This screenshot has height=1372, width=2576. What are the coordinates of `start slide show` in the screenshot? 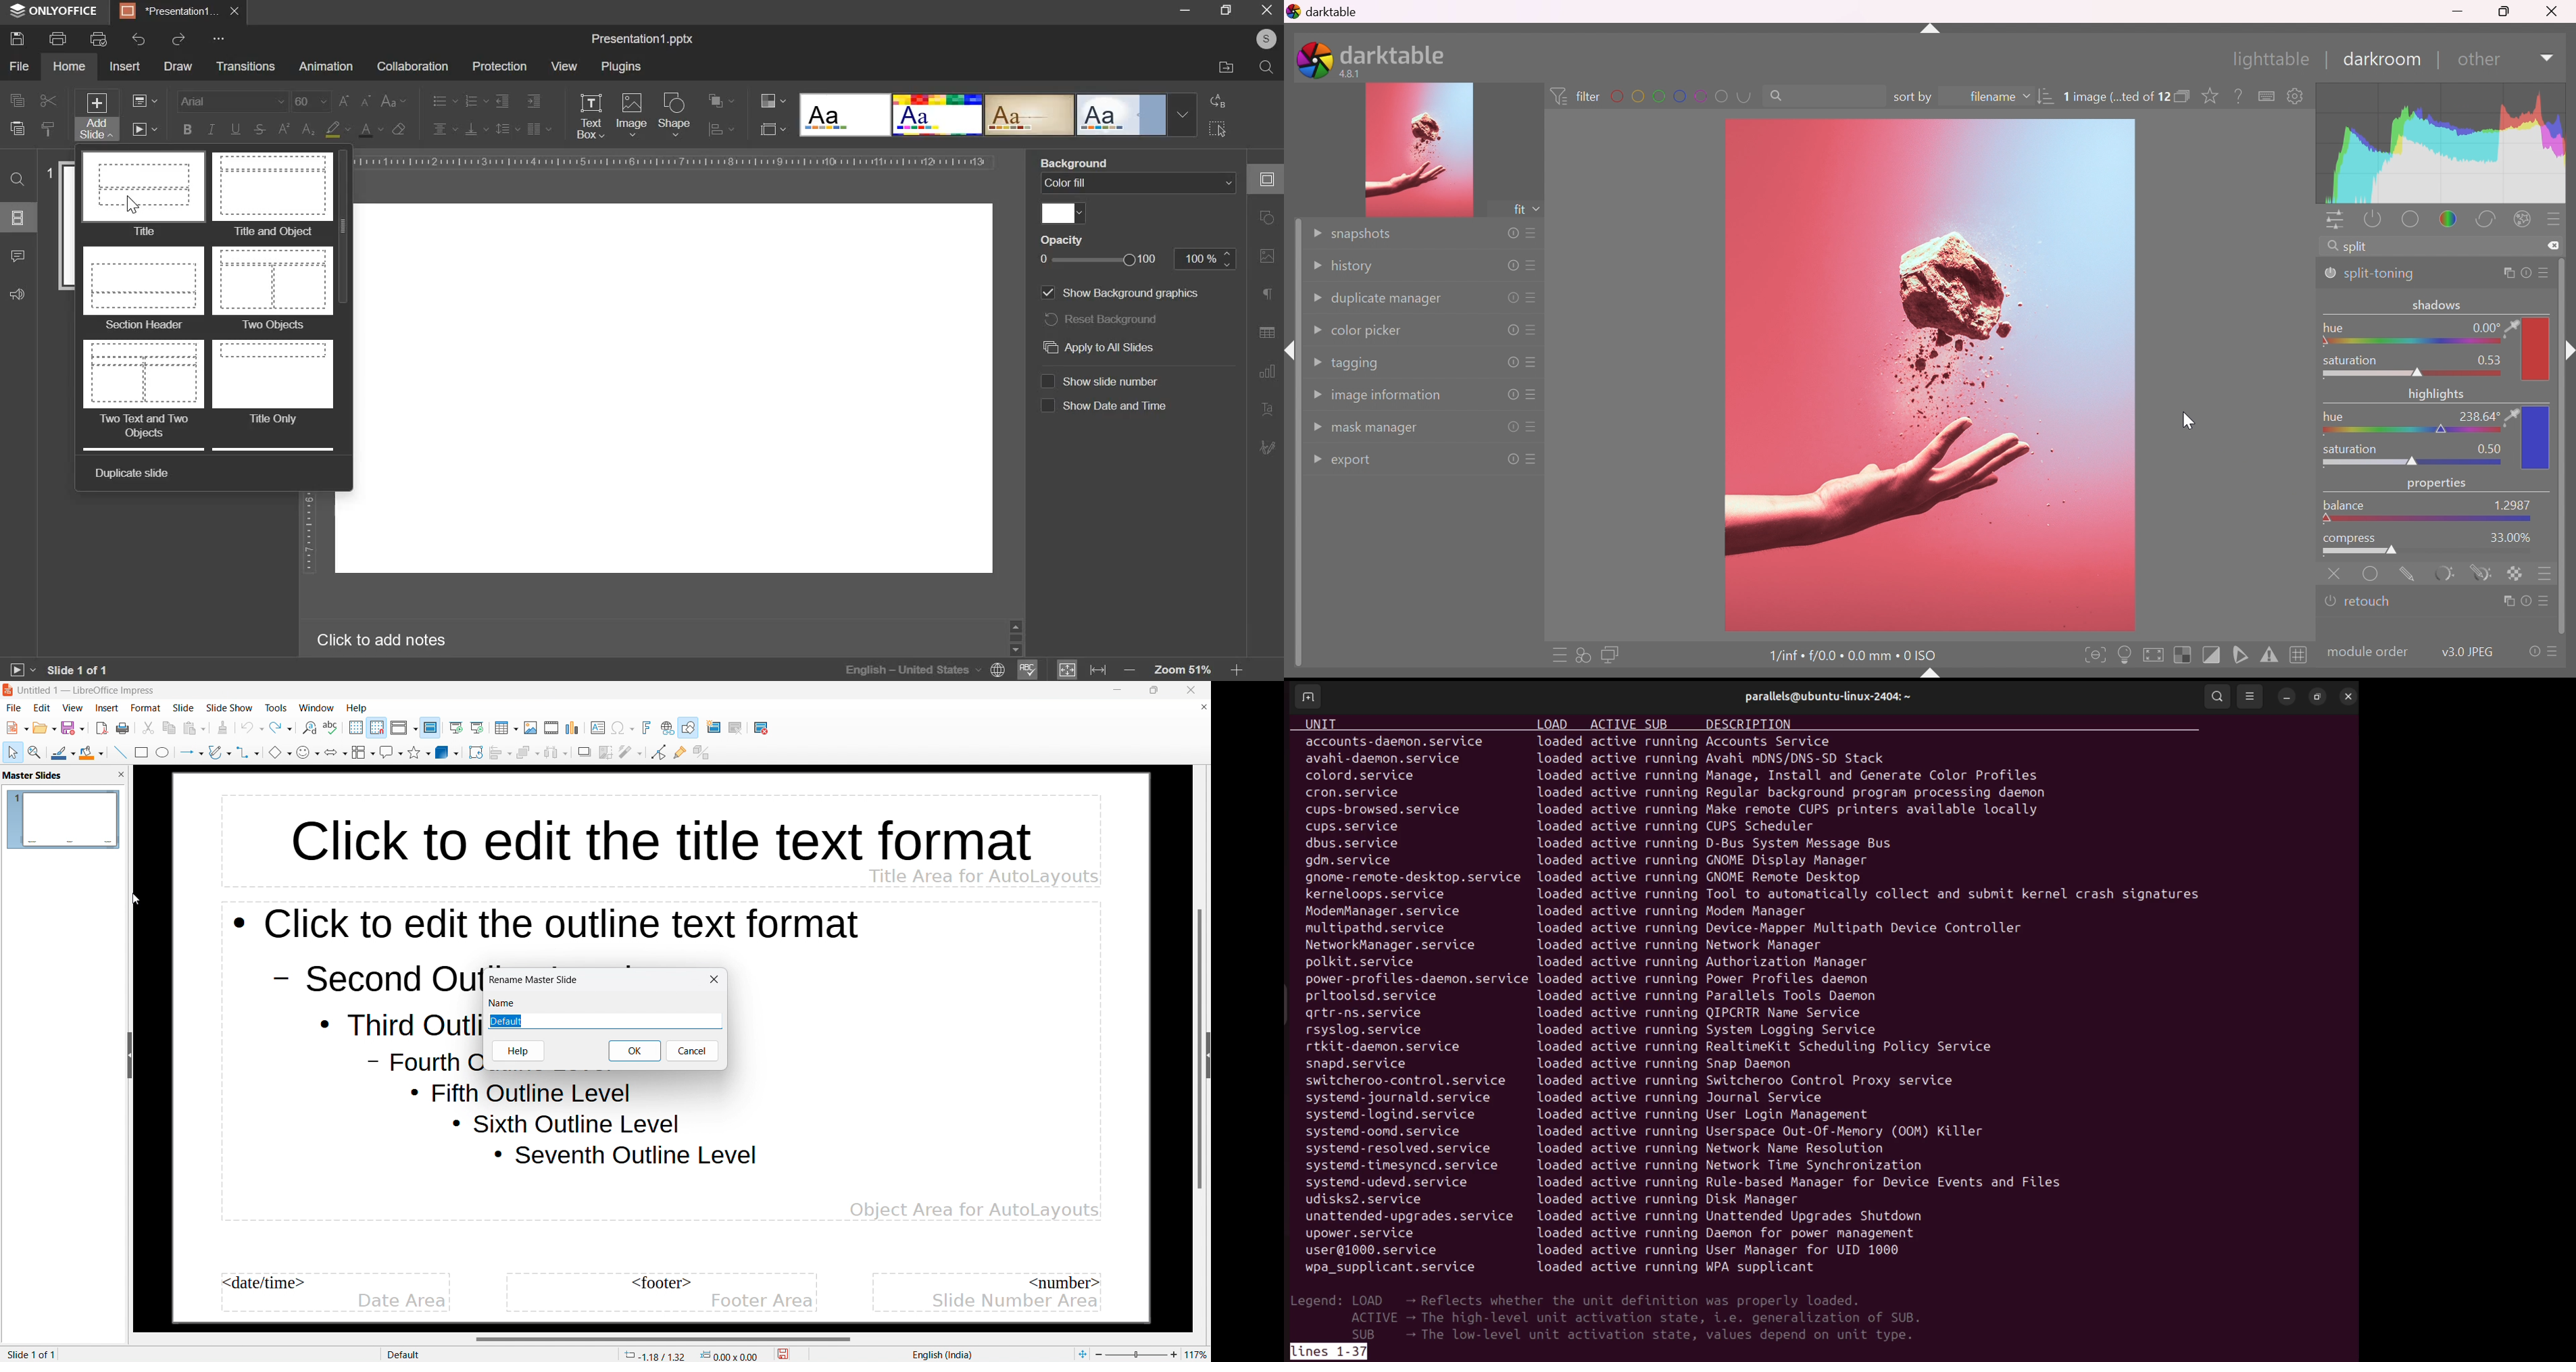 It's located at (16, 672).